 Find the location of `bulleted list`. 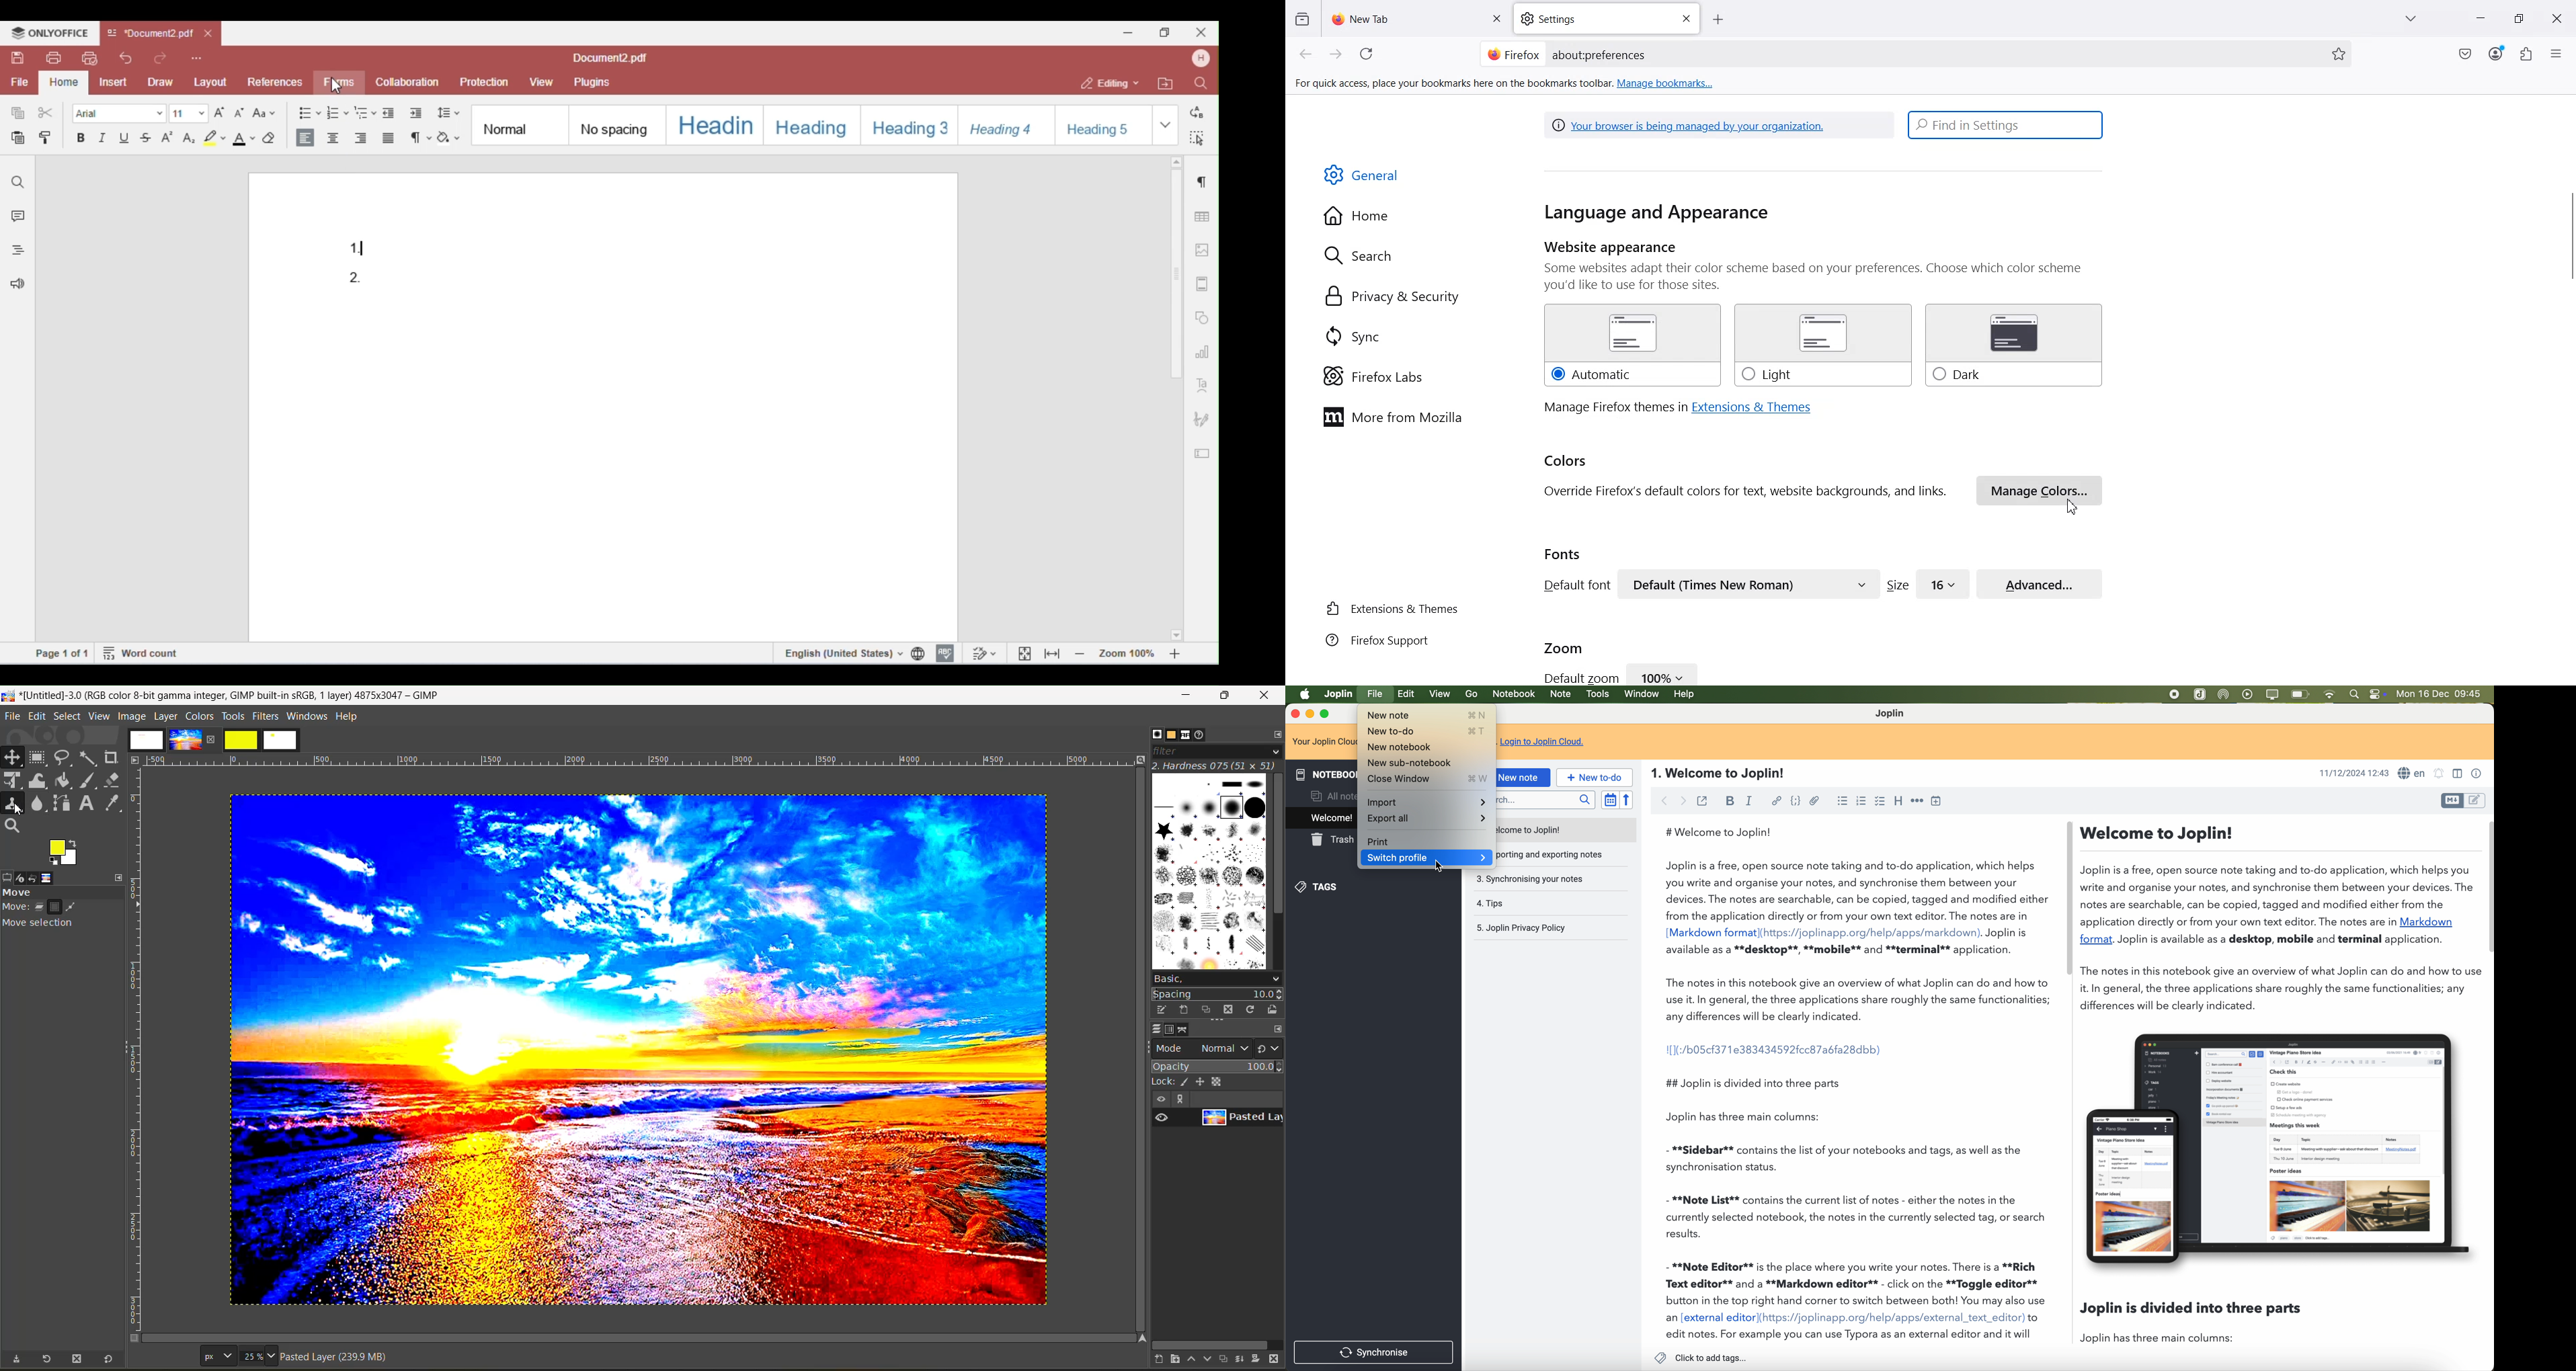

bulleted list is located at coordinates (1842, 801).